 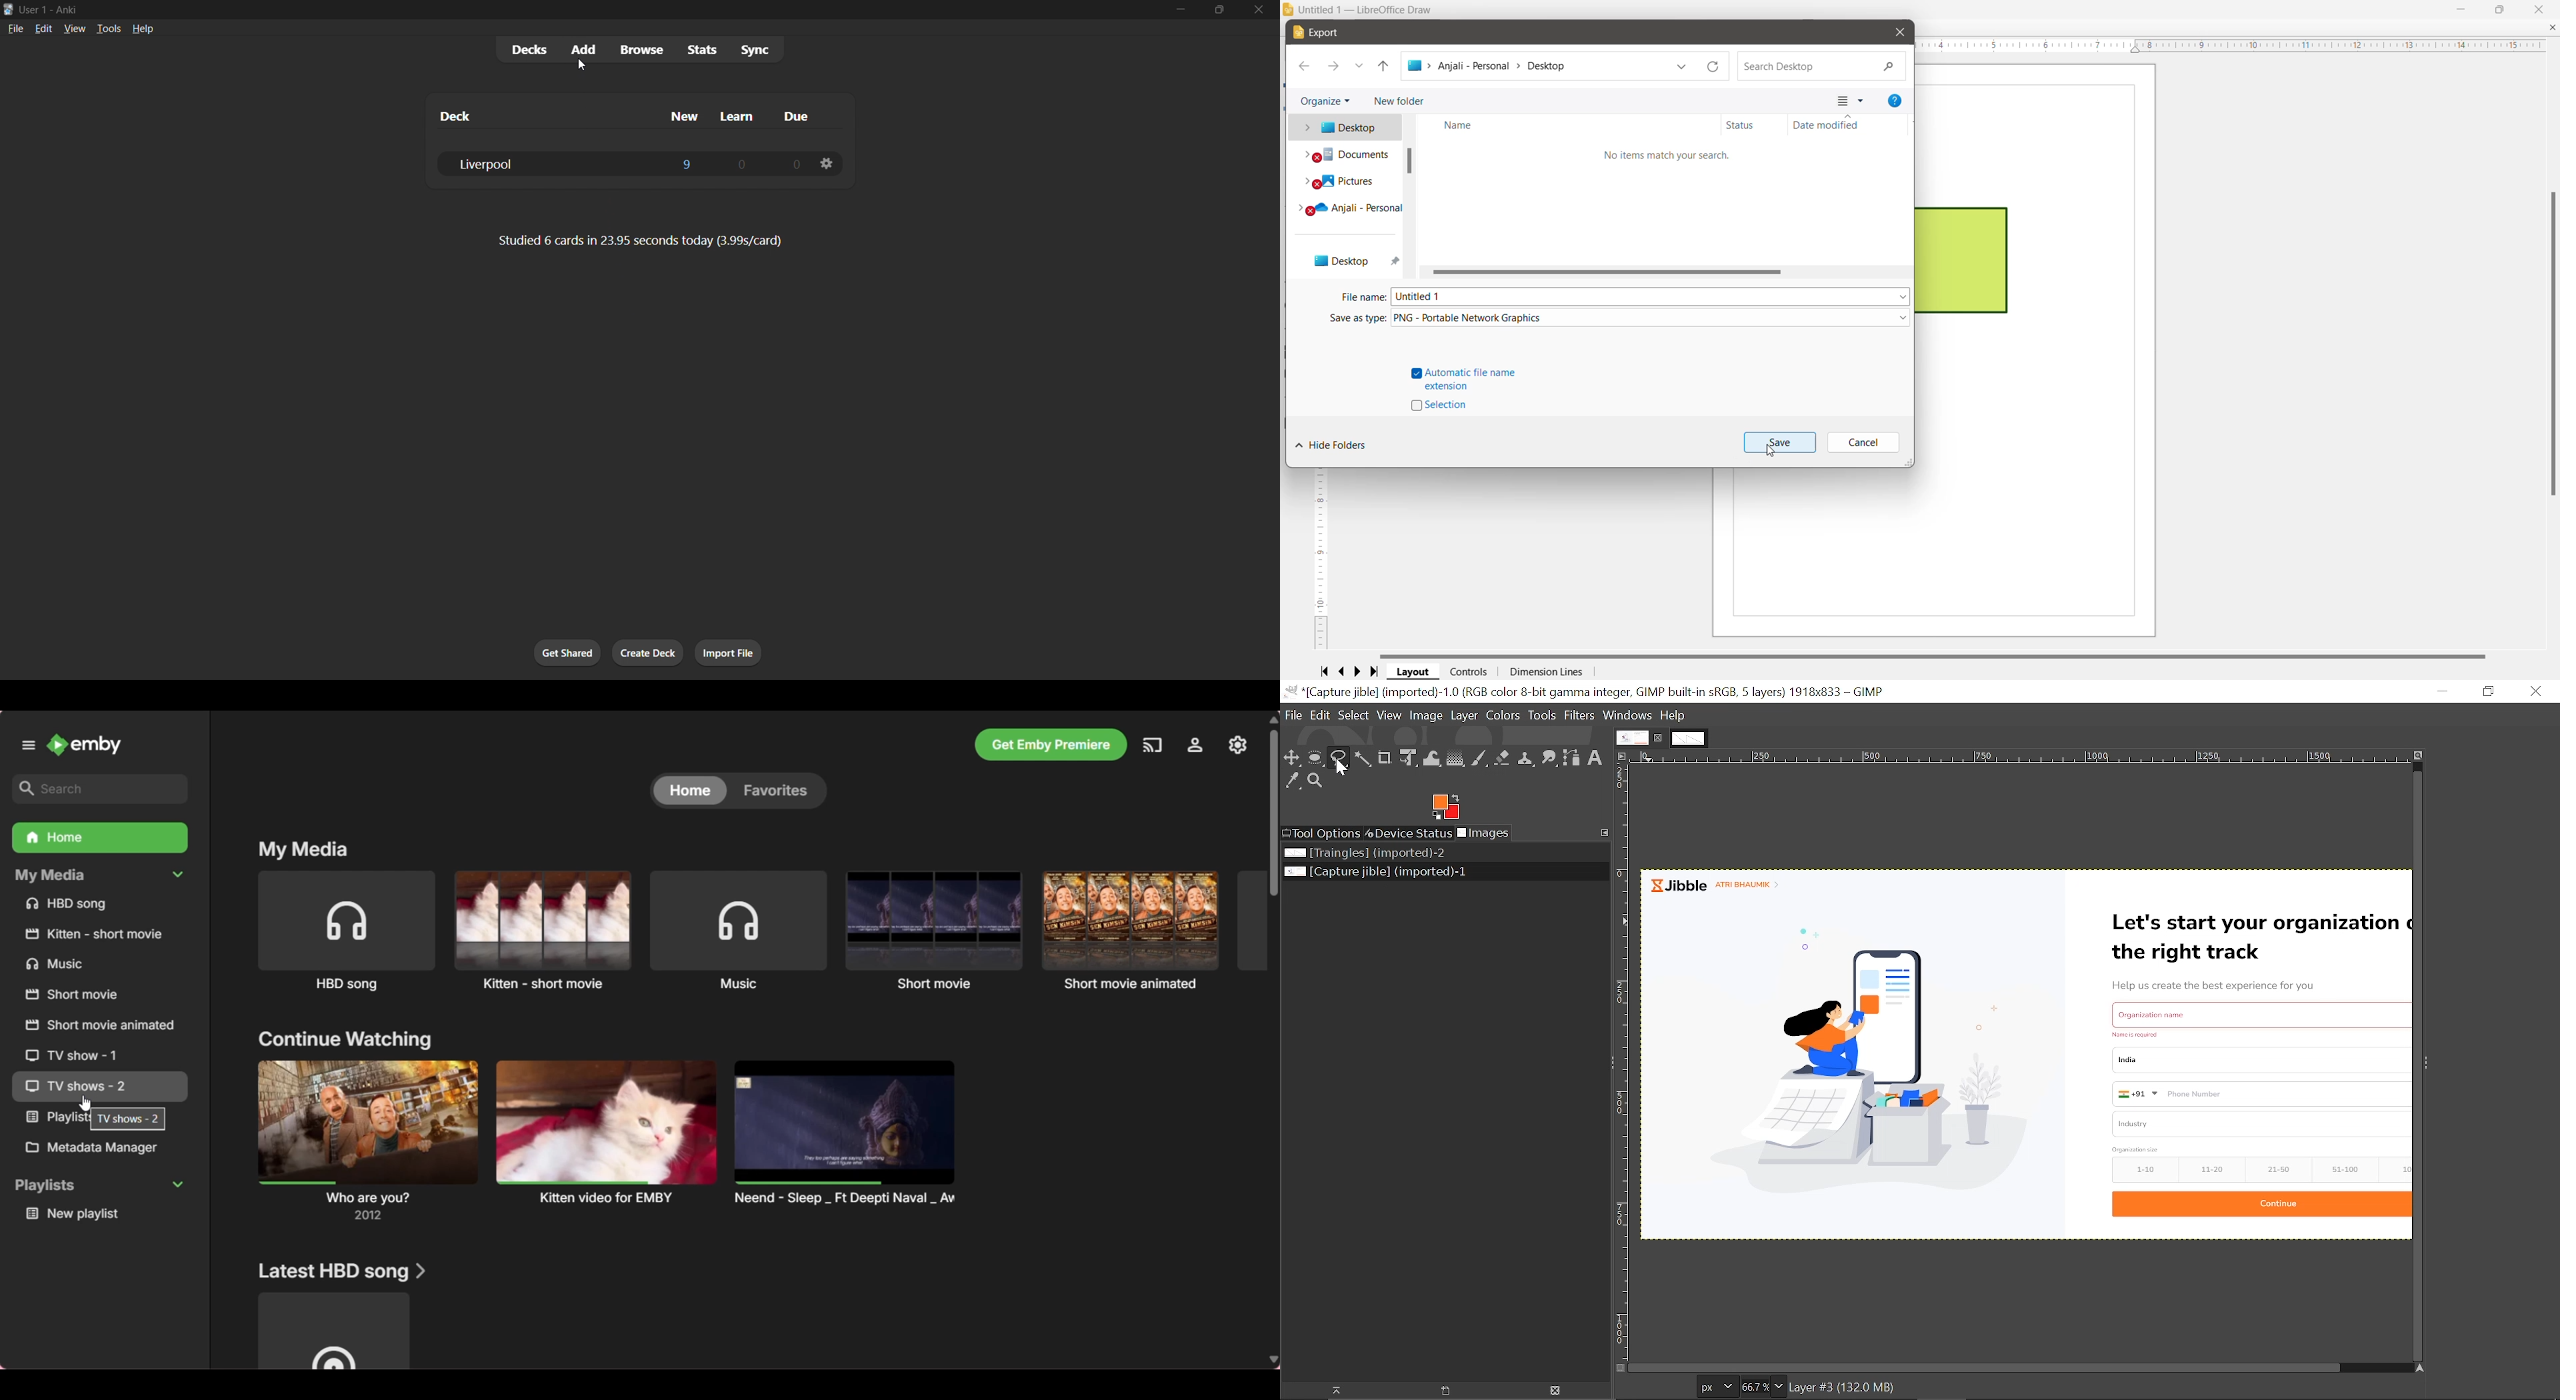 I want to click on Change your view, so click(x=1849, y=101).